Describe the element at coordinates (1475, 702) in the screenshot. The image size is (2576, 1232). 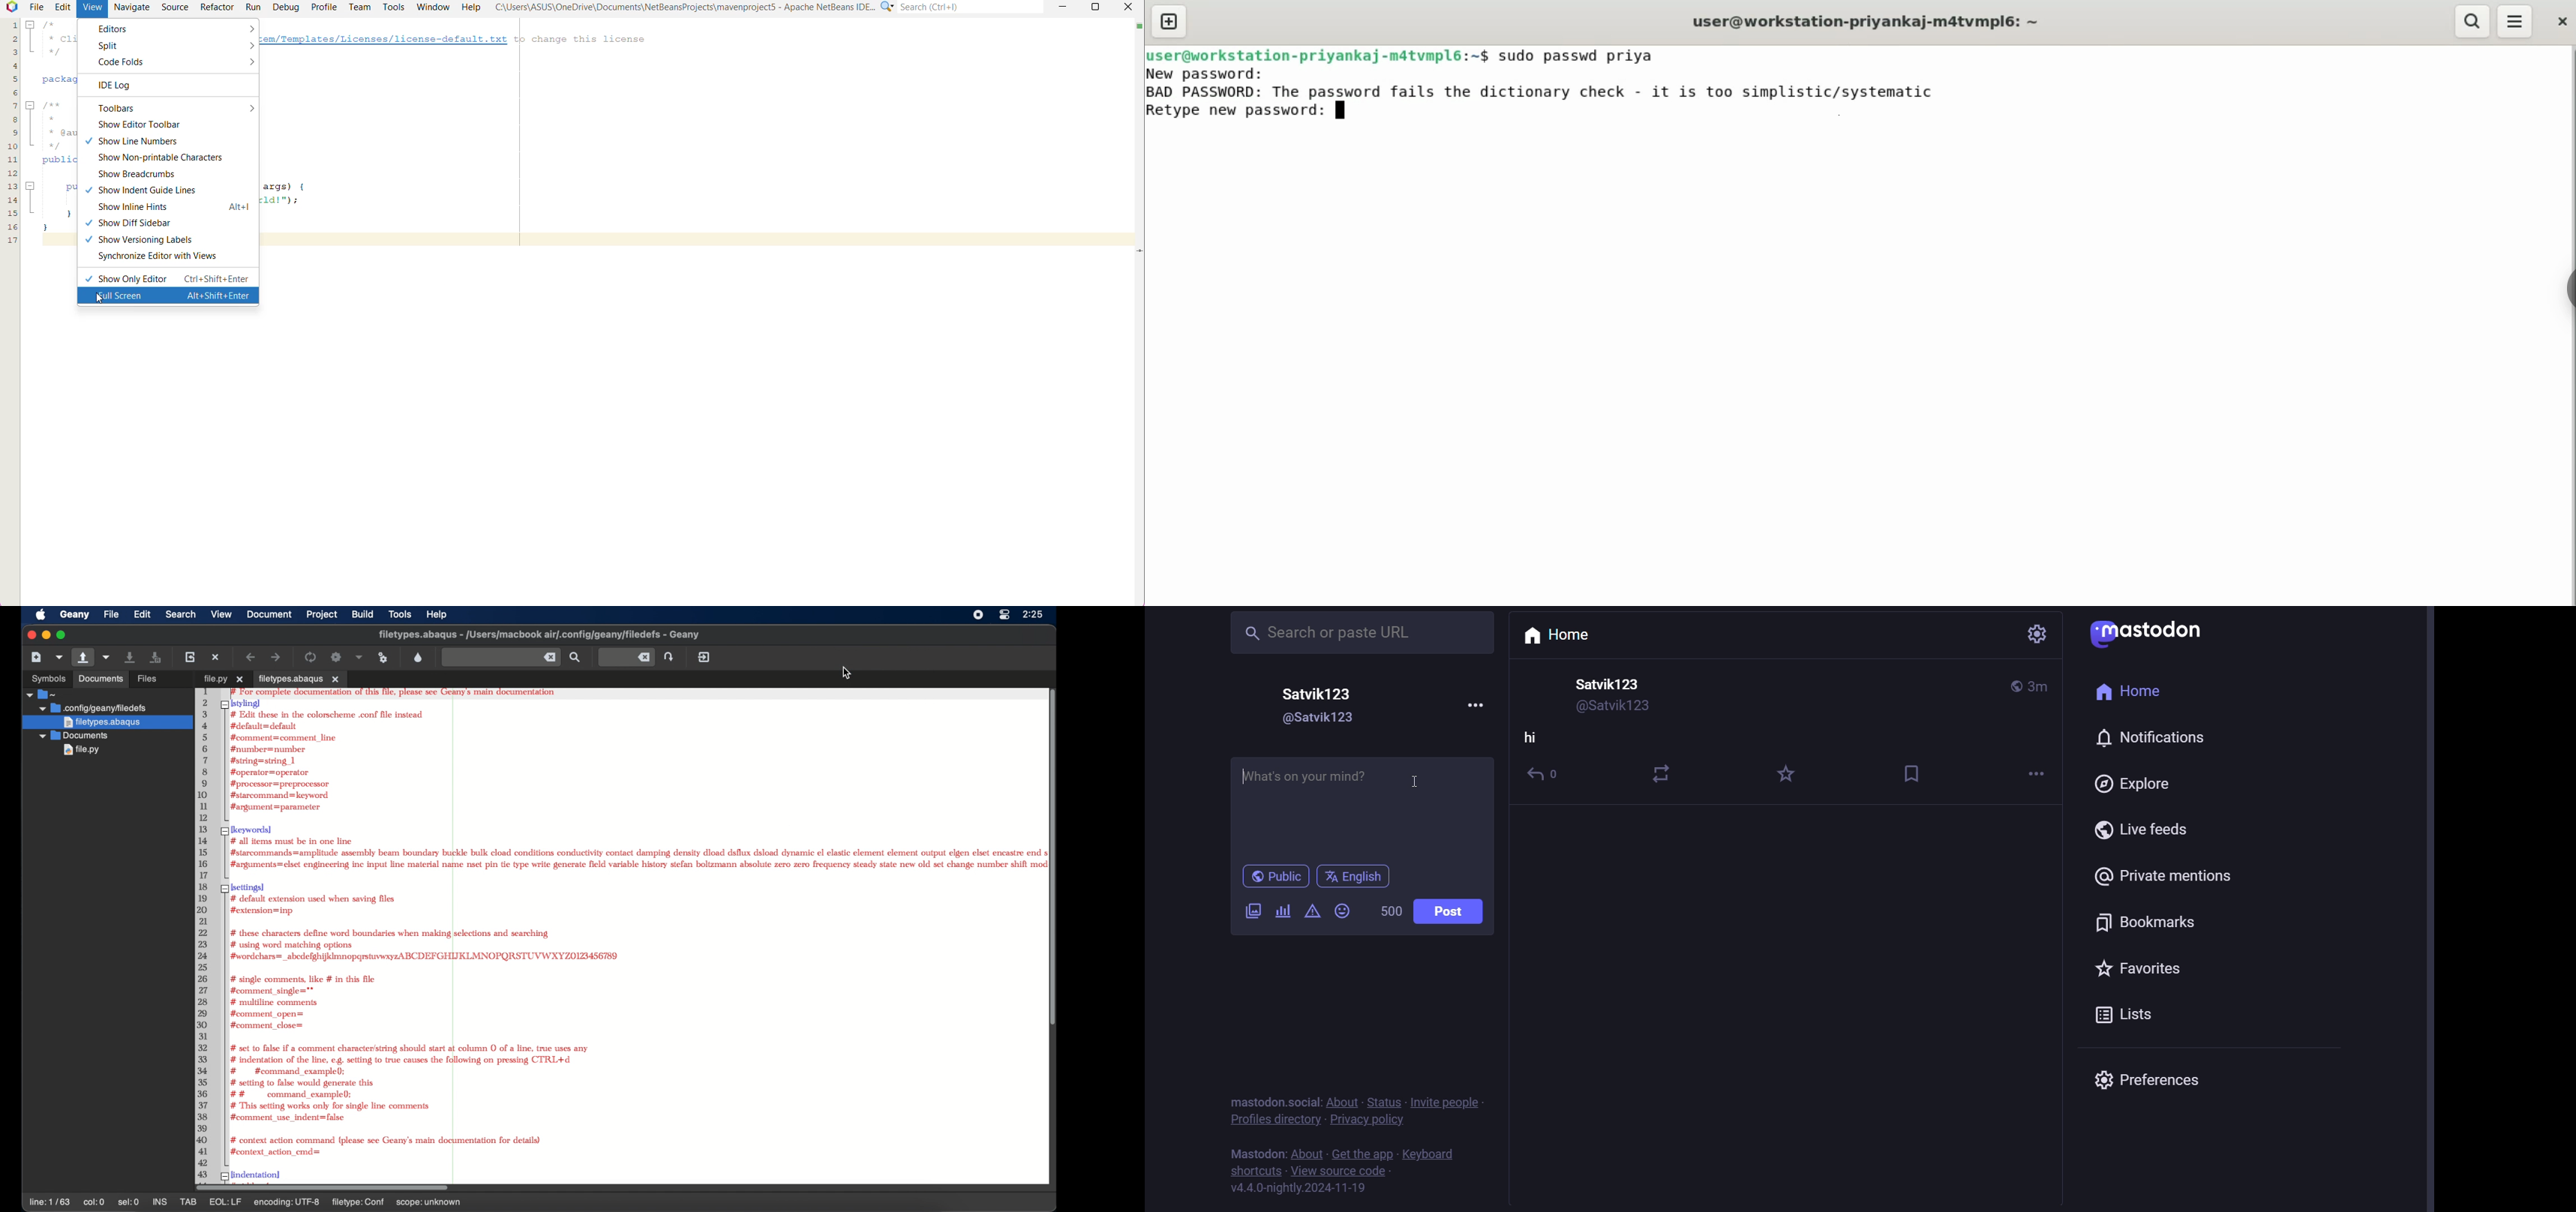
I see `more` at that location.